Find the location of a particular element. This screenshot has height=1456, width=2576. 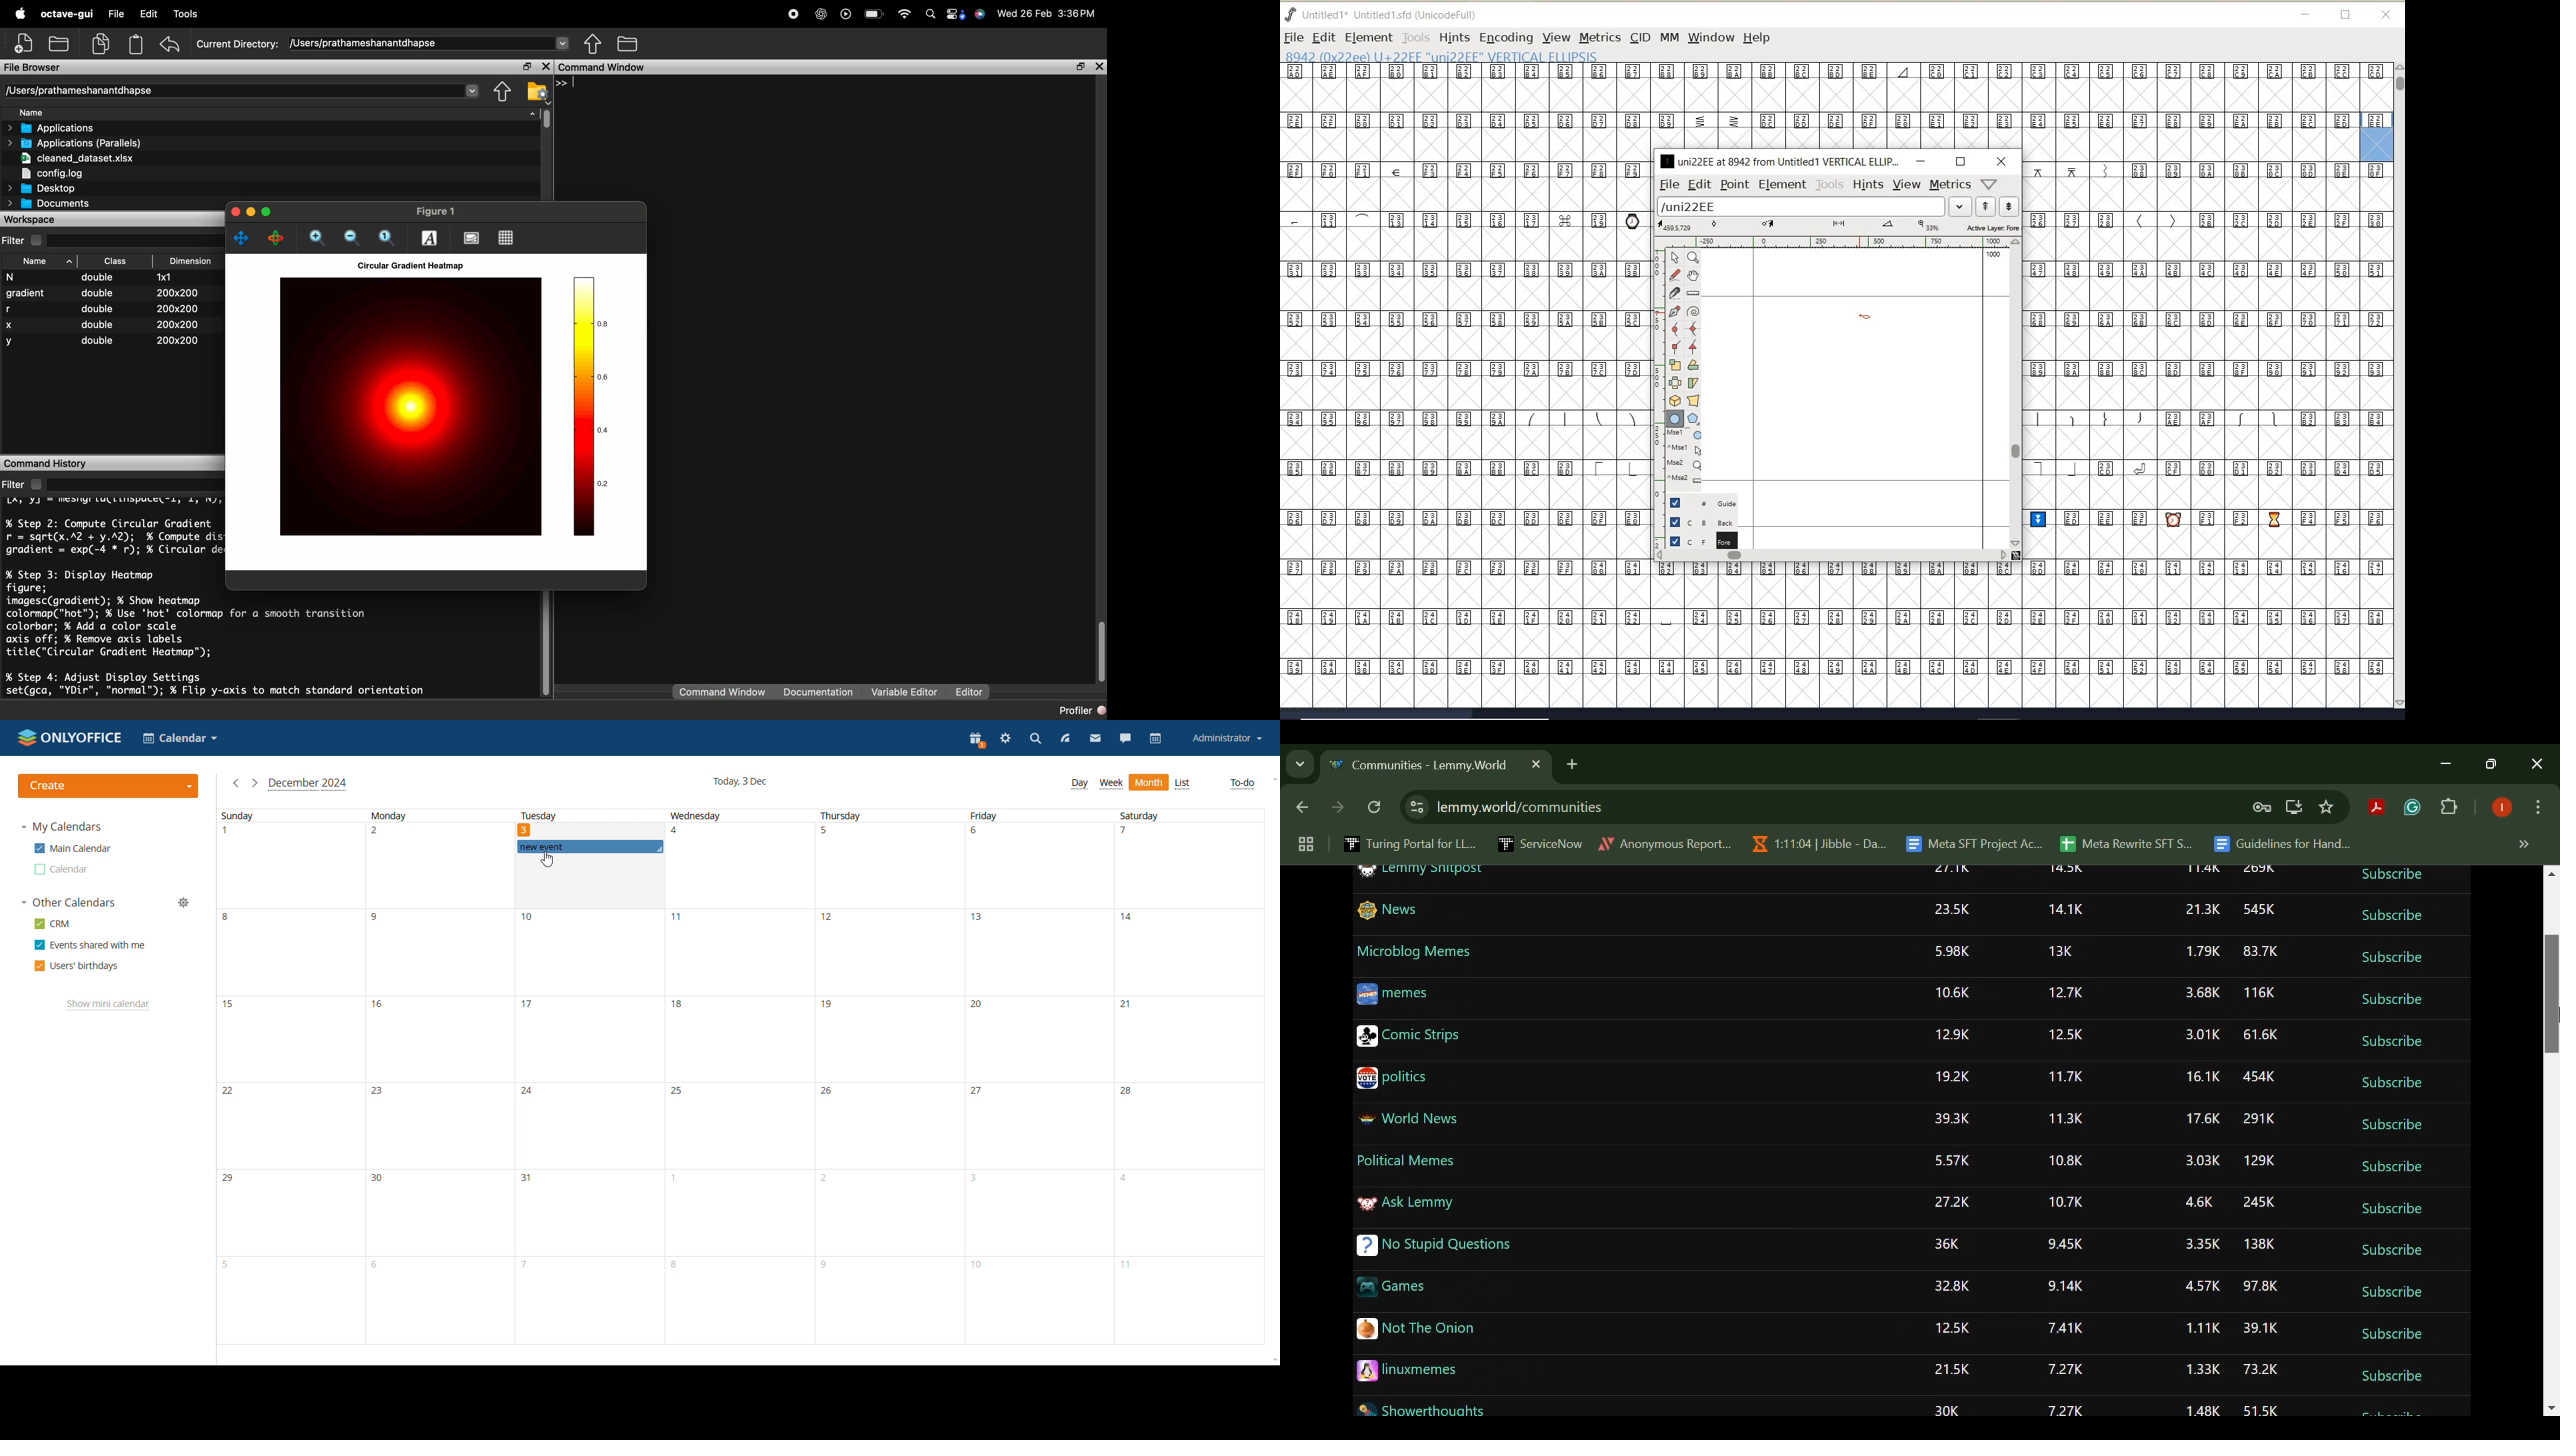

GLYPHY CHARACTERS & NUMBERS is located at coordinates (2210, 434).